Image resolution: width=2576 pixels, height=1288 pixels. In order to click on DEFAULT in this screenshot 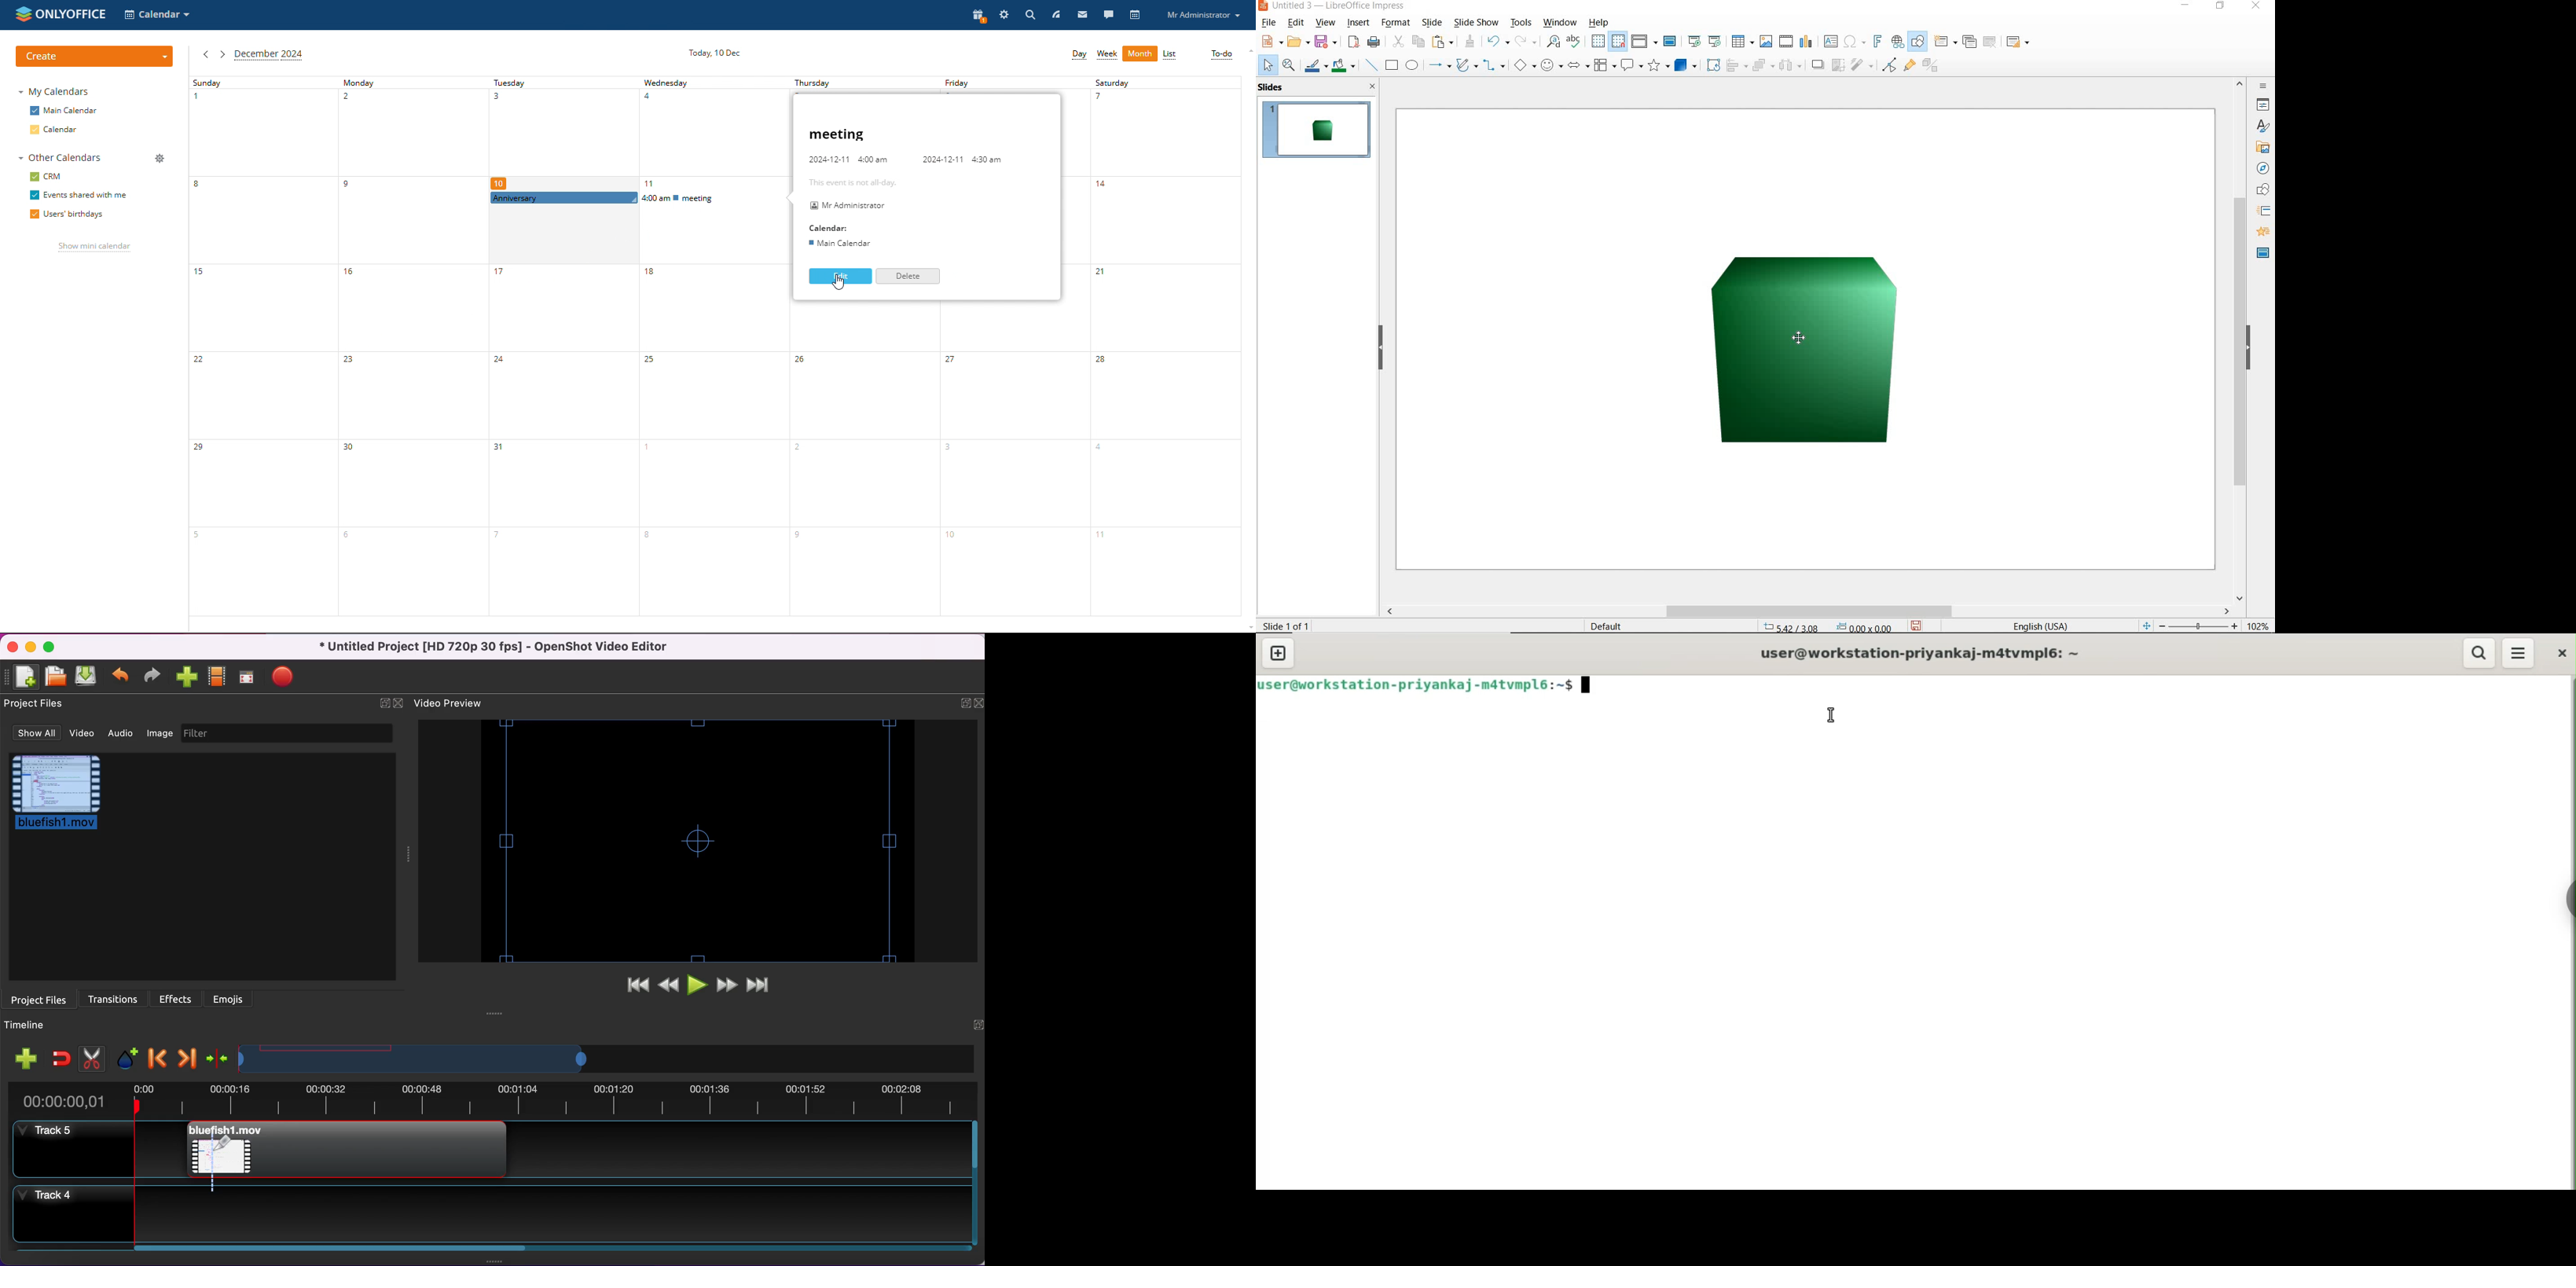, I will do `click(1609, 626)`.